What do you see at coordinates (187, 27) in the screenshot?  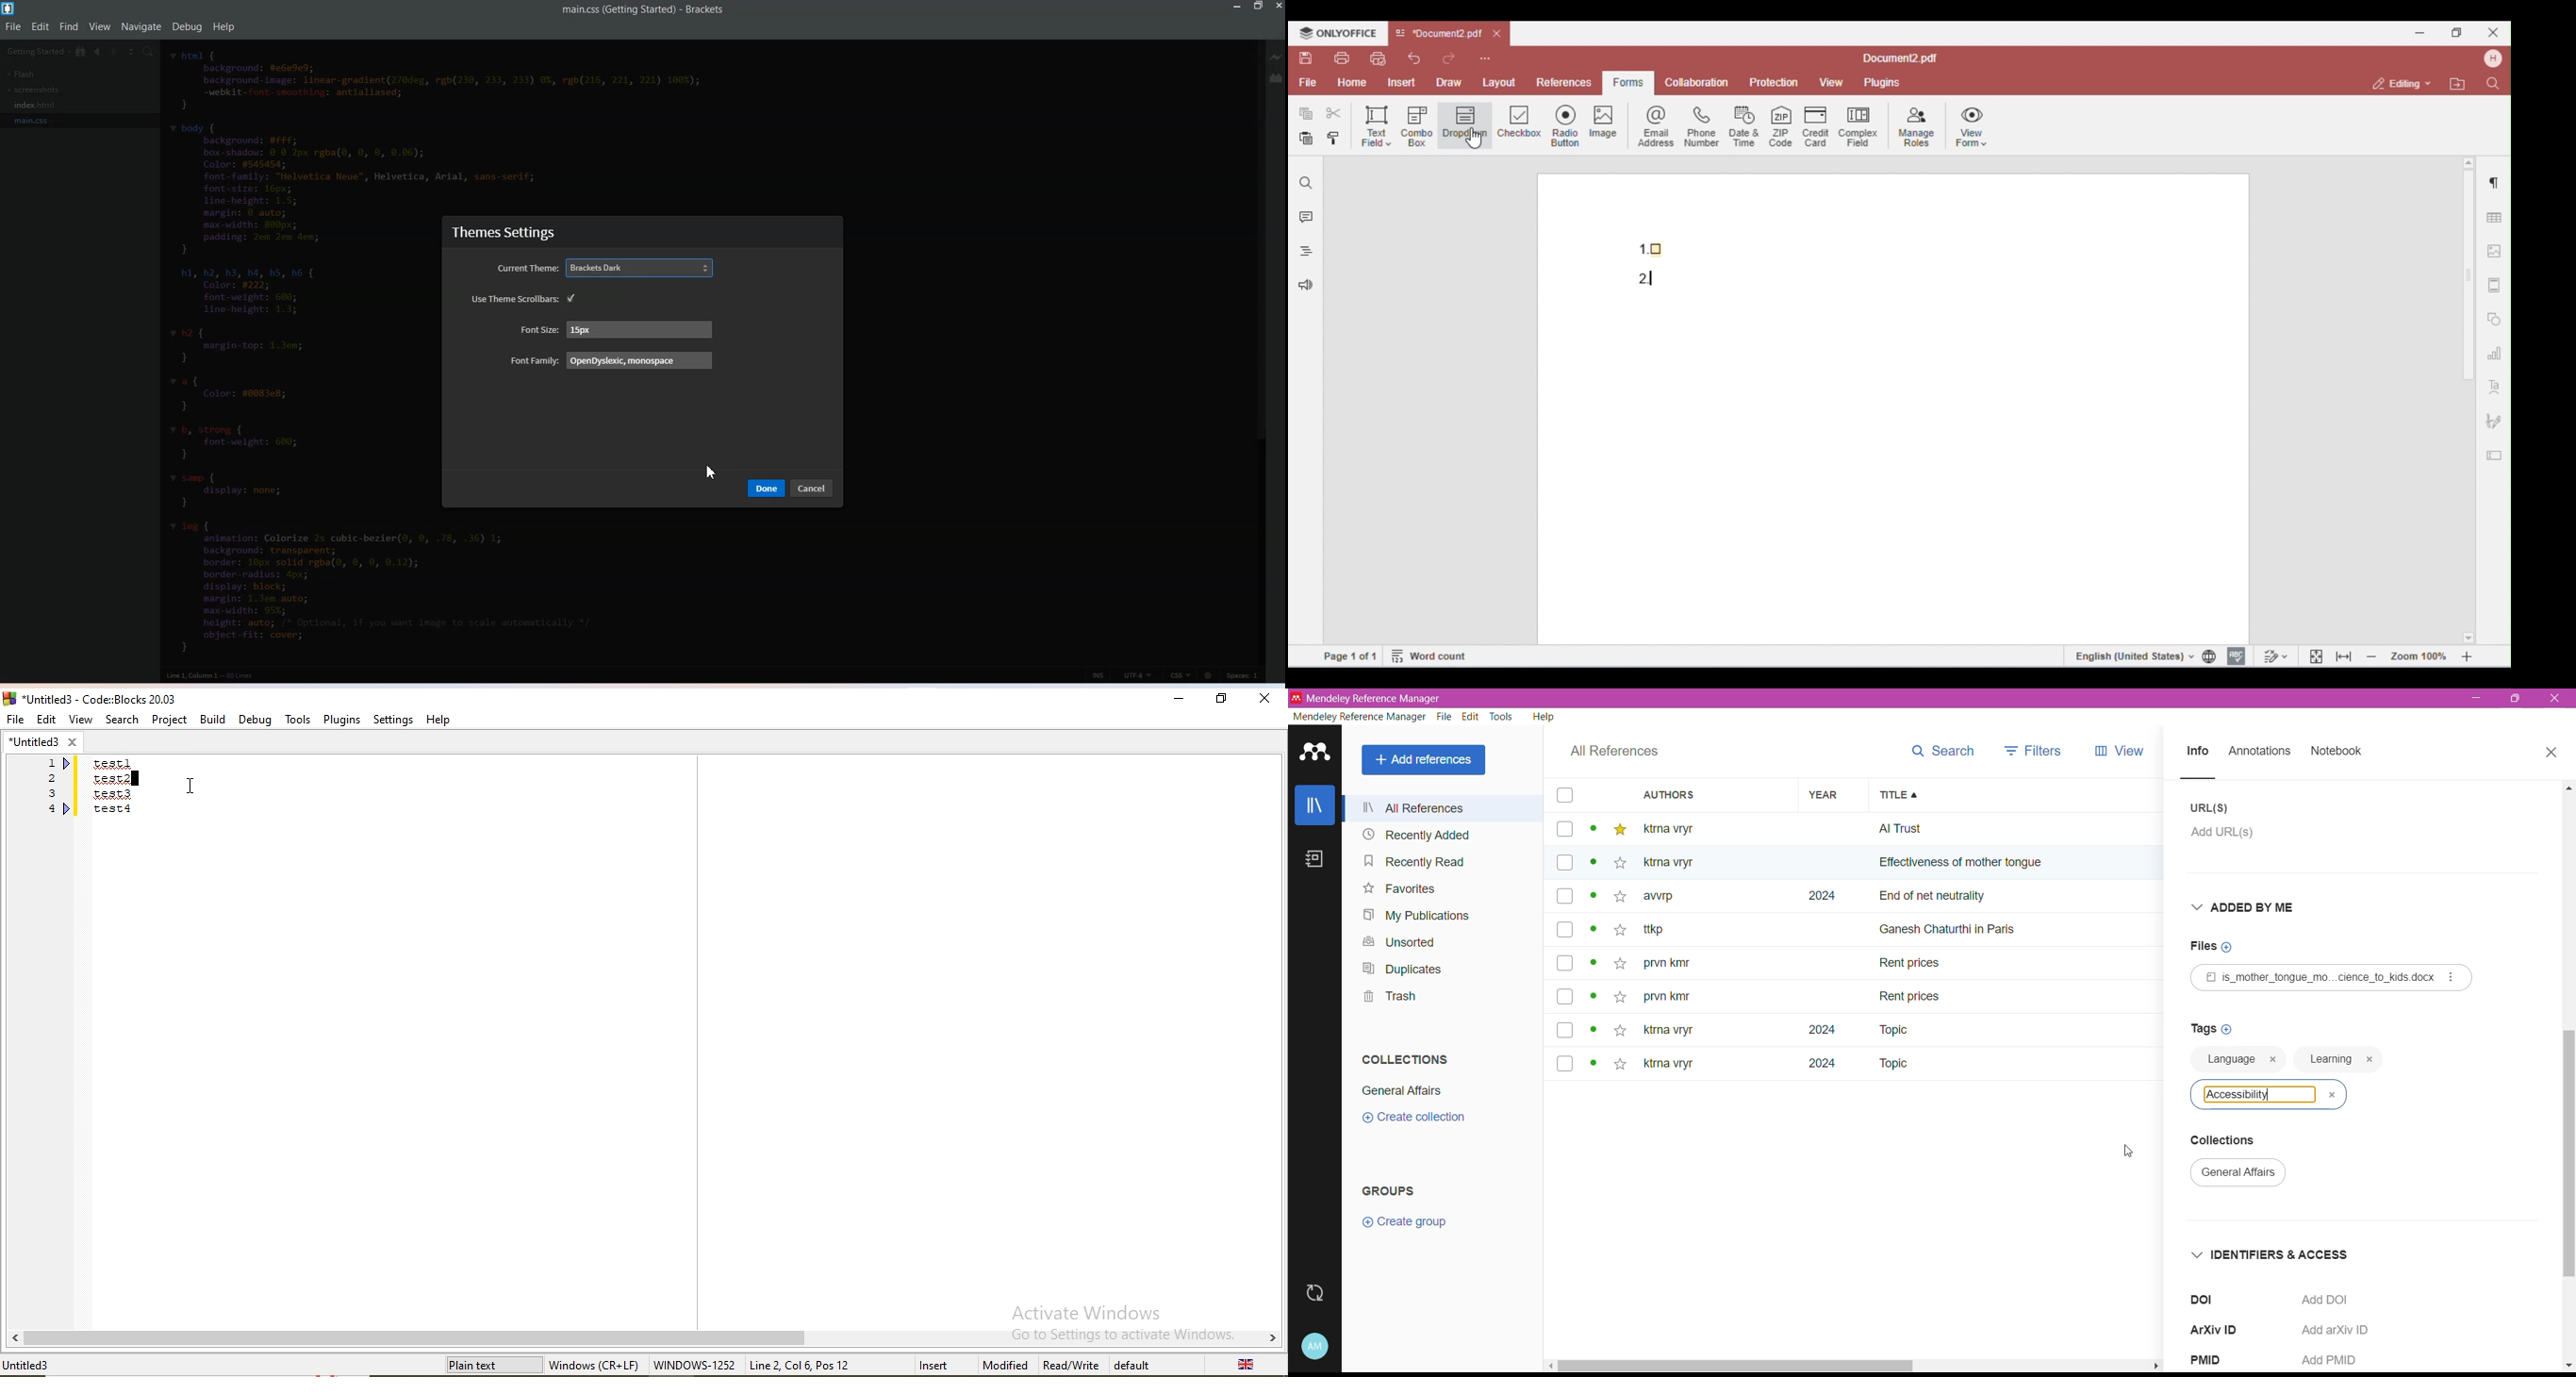 I see `Debug` at bounding box center [187, 27].